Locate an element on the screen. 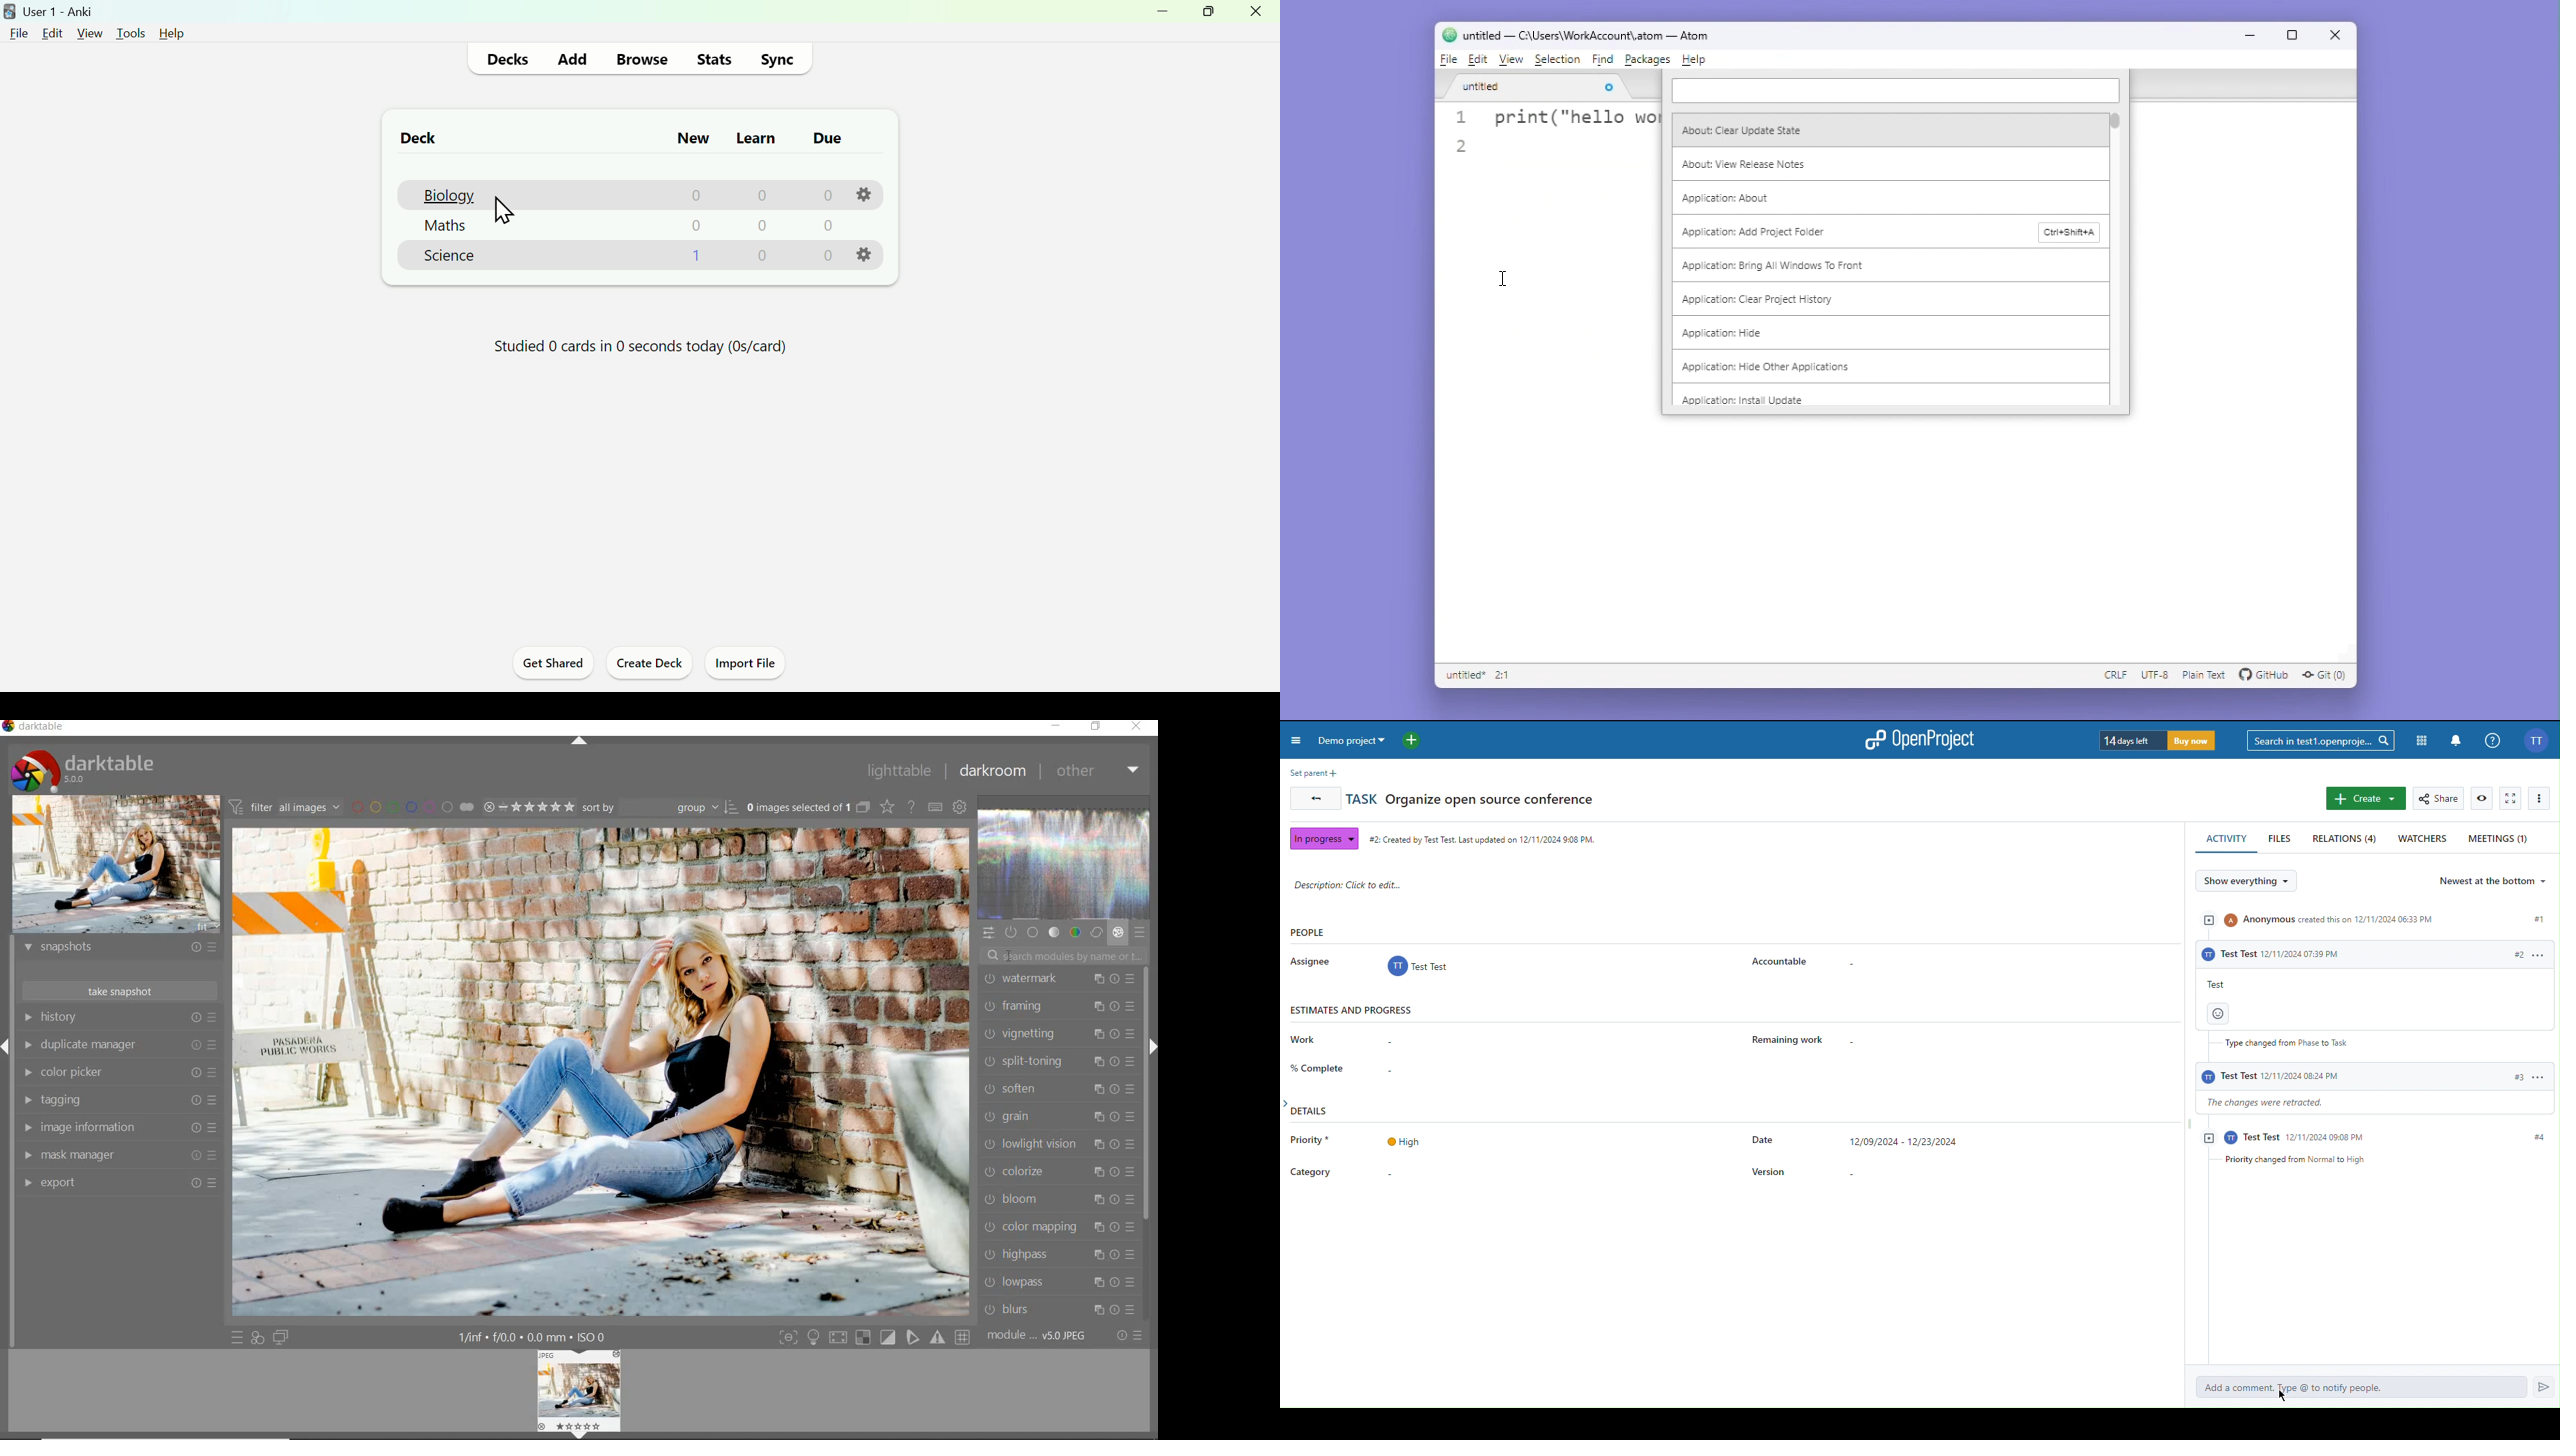  image preview is located at coordinates (115, 865).